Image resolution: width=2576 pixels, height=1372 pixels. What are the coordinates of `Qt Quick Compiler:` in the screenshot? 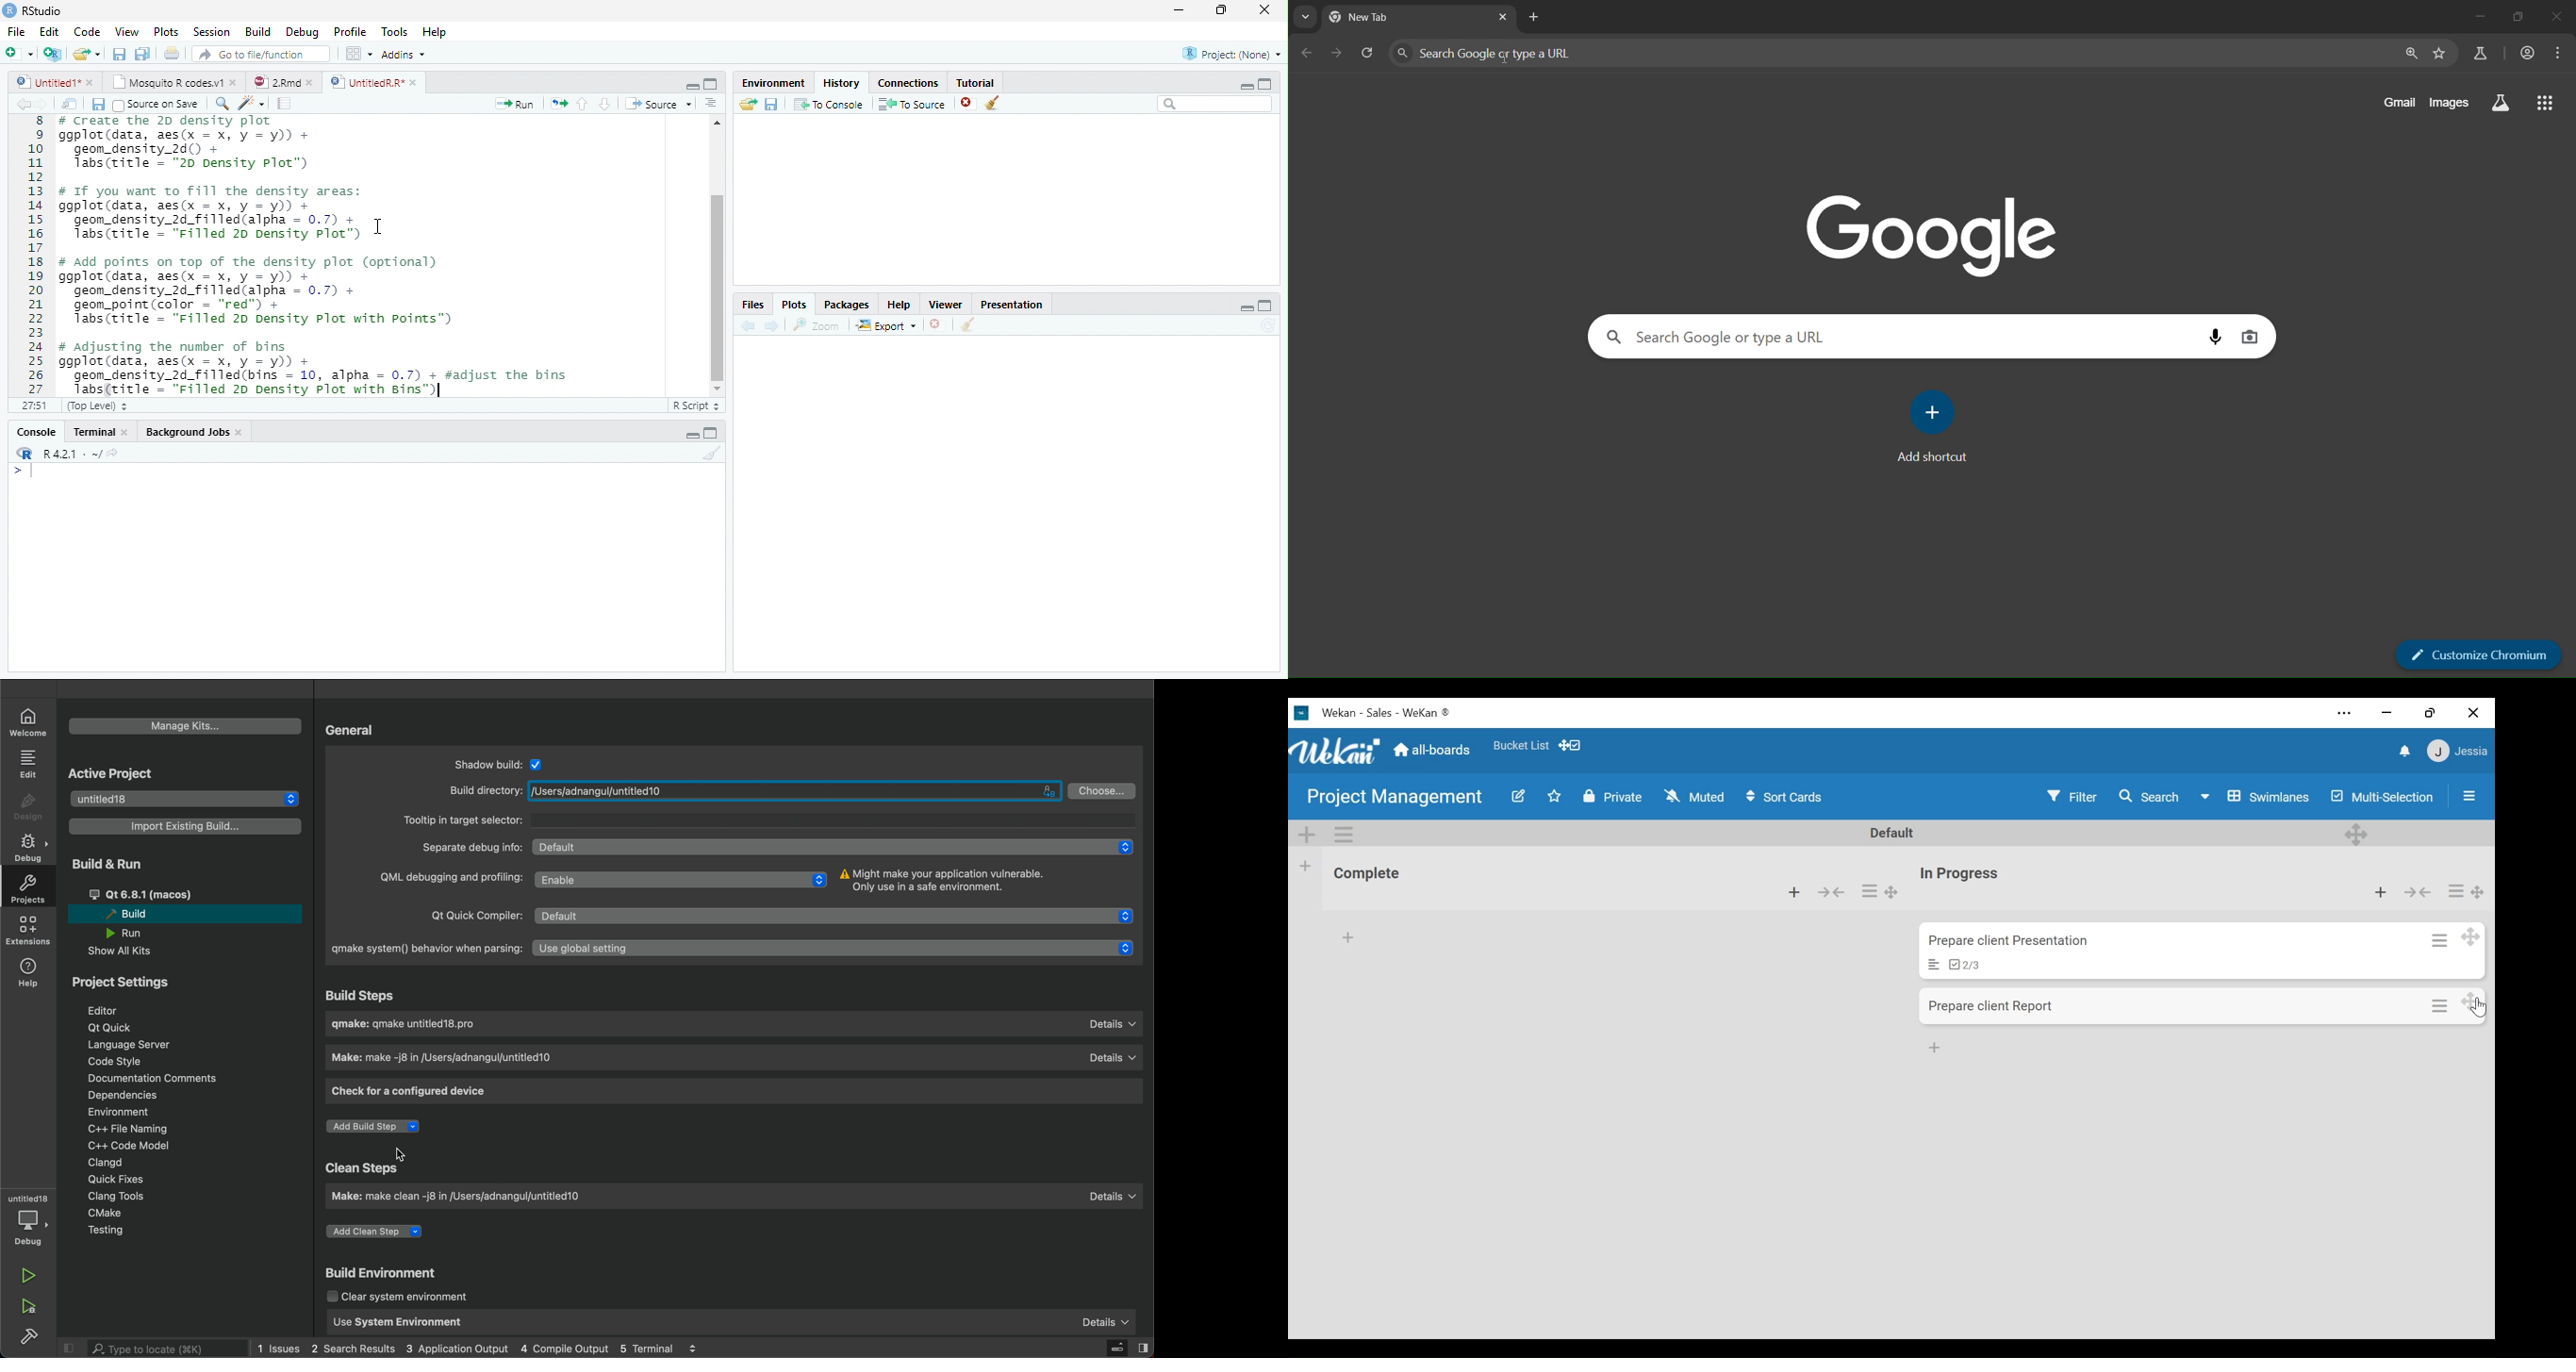 It's located at (473, 914).